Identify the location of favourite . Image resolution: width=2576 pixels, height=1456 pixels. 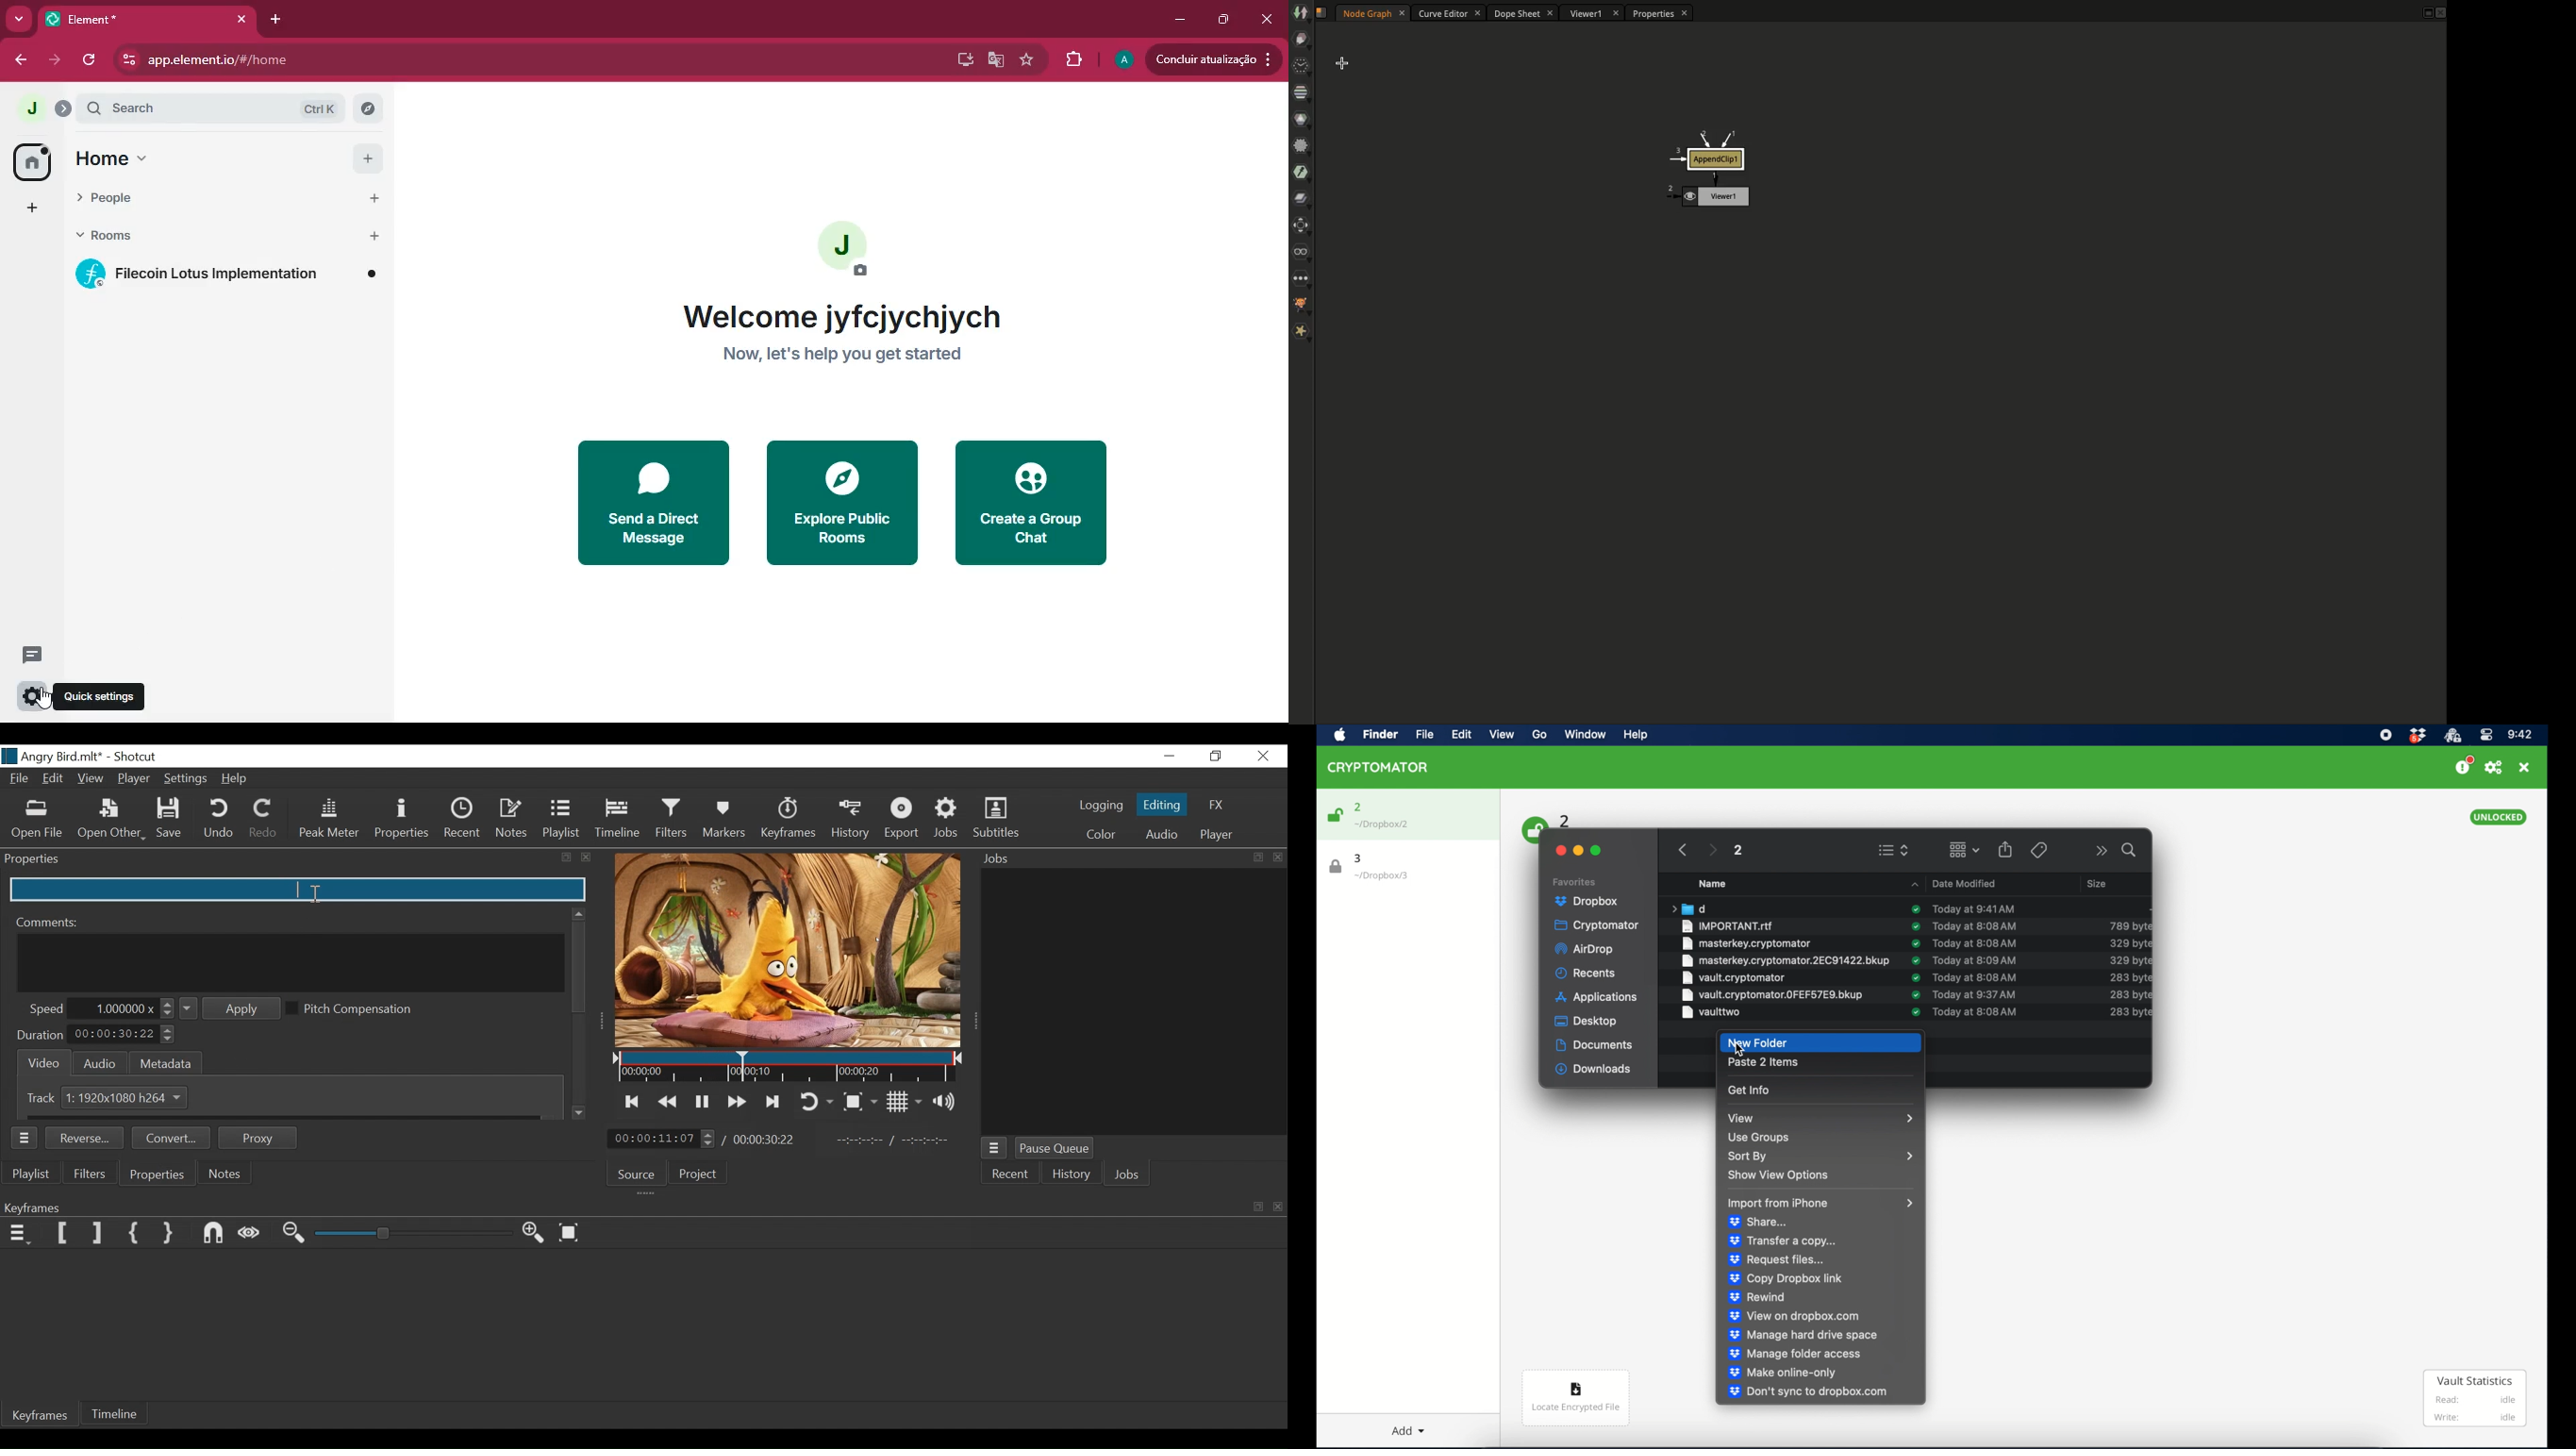
(1026, 60).